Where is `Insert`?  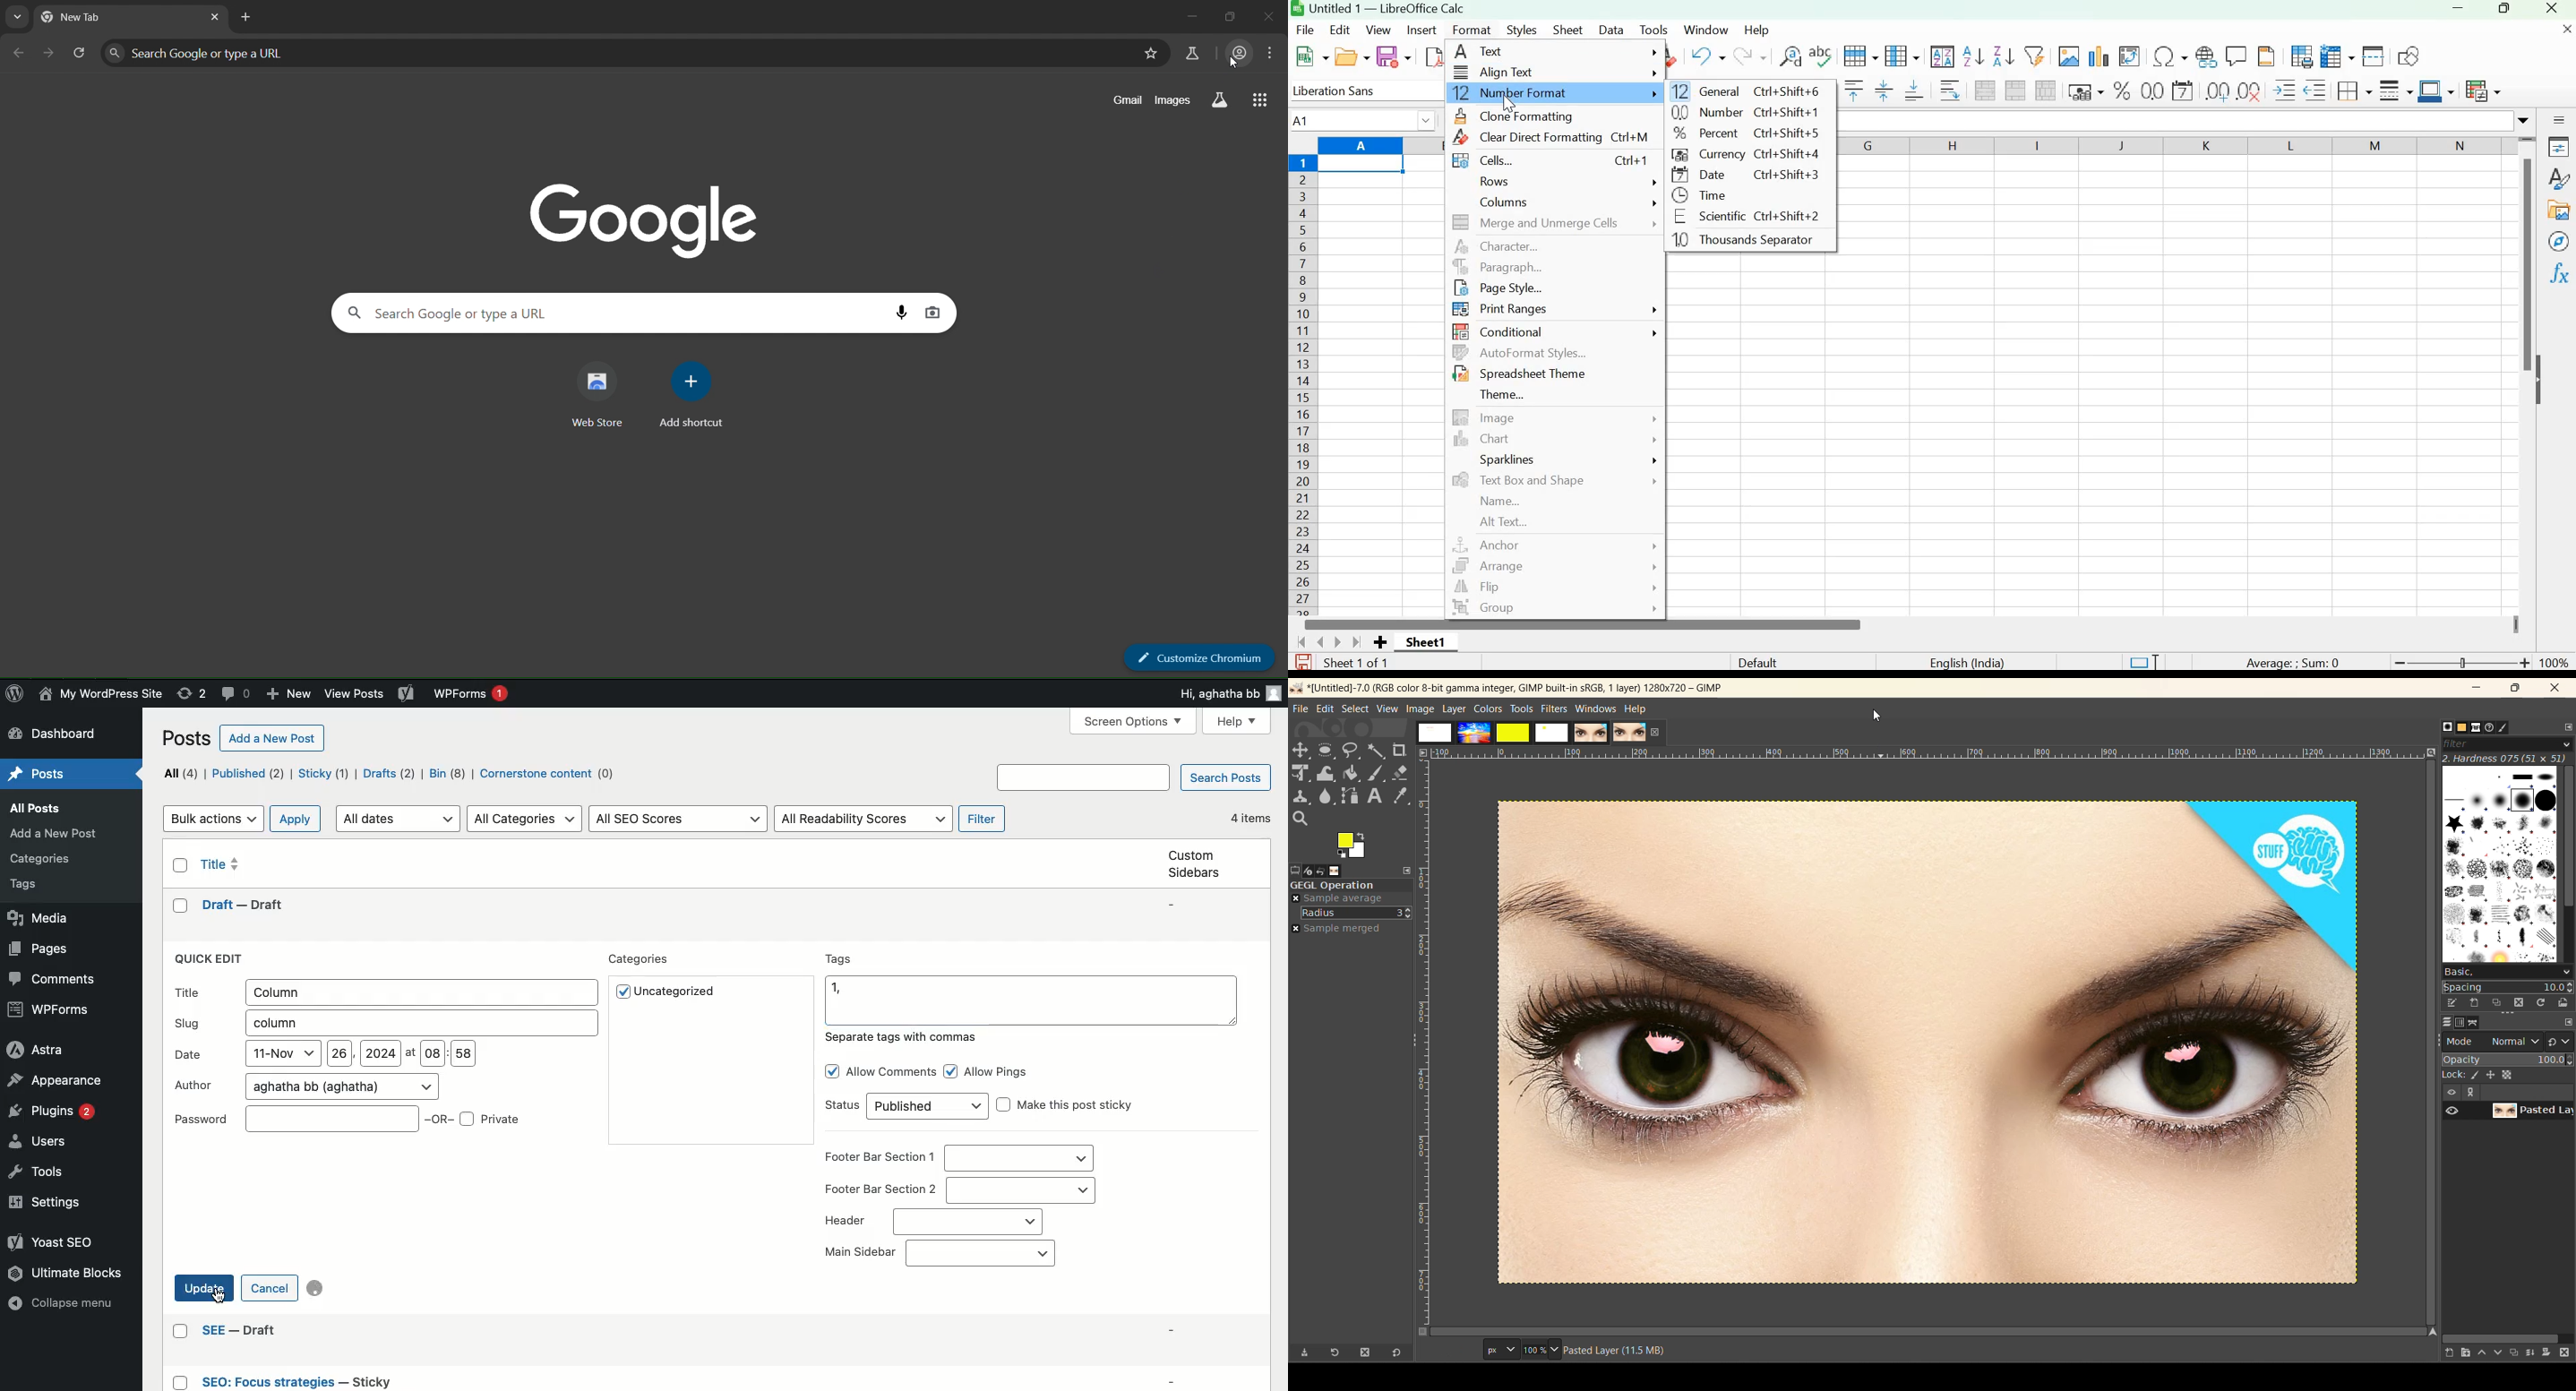
Insert is located at coordinates (1423, 31).